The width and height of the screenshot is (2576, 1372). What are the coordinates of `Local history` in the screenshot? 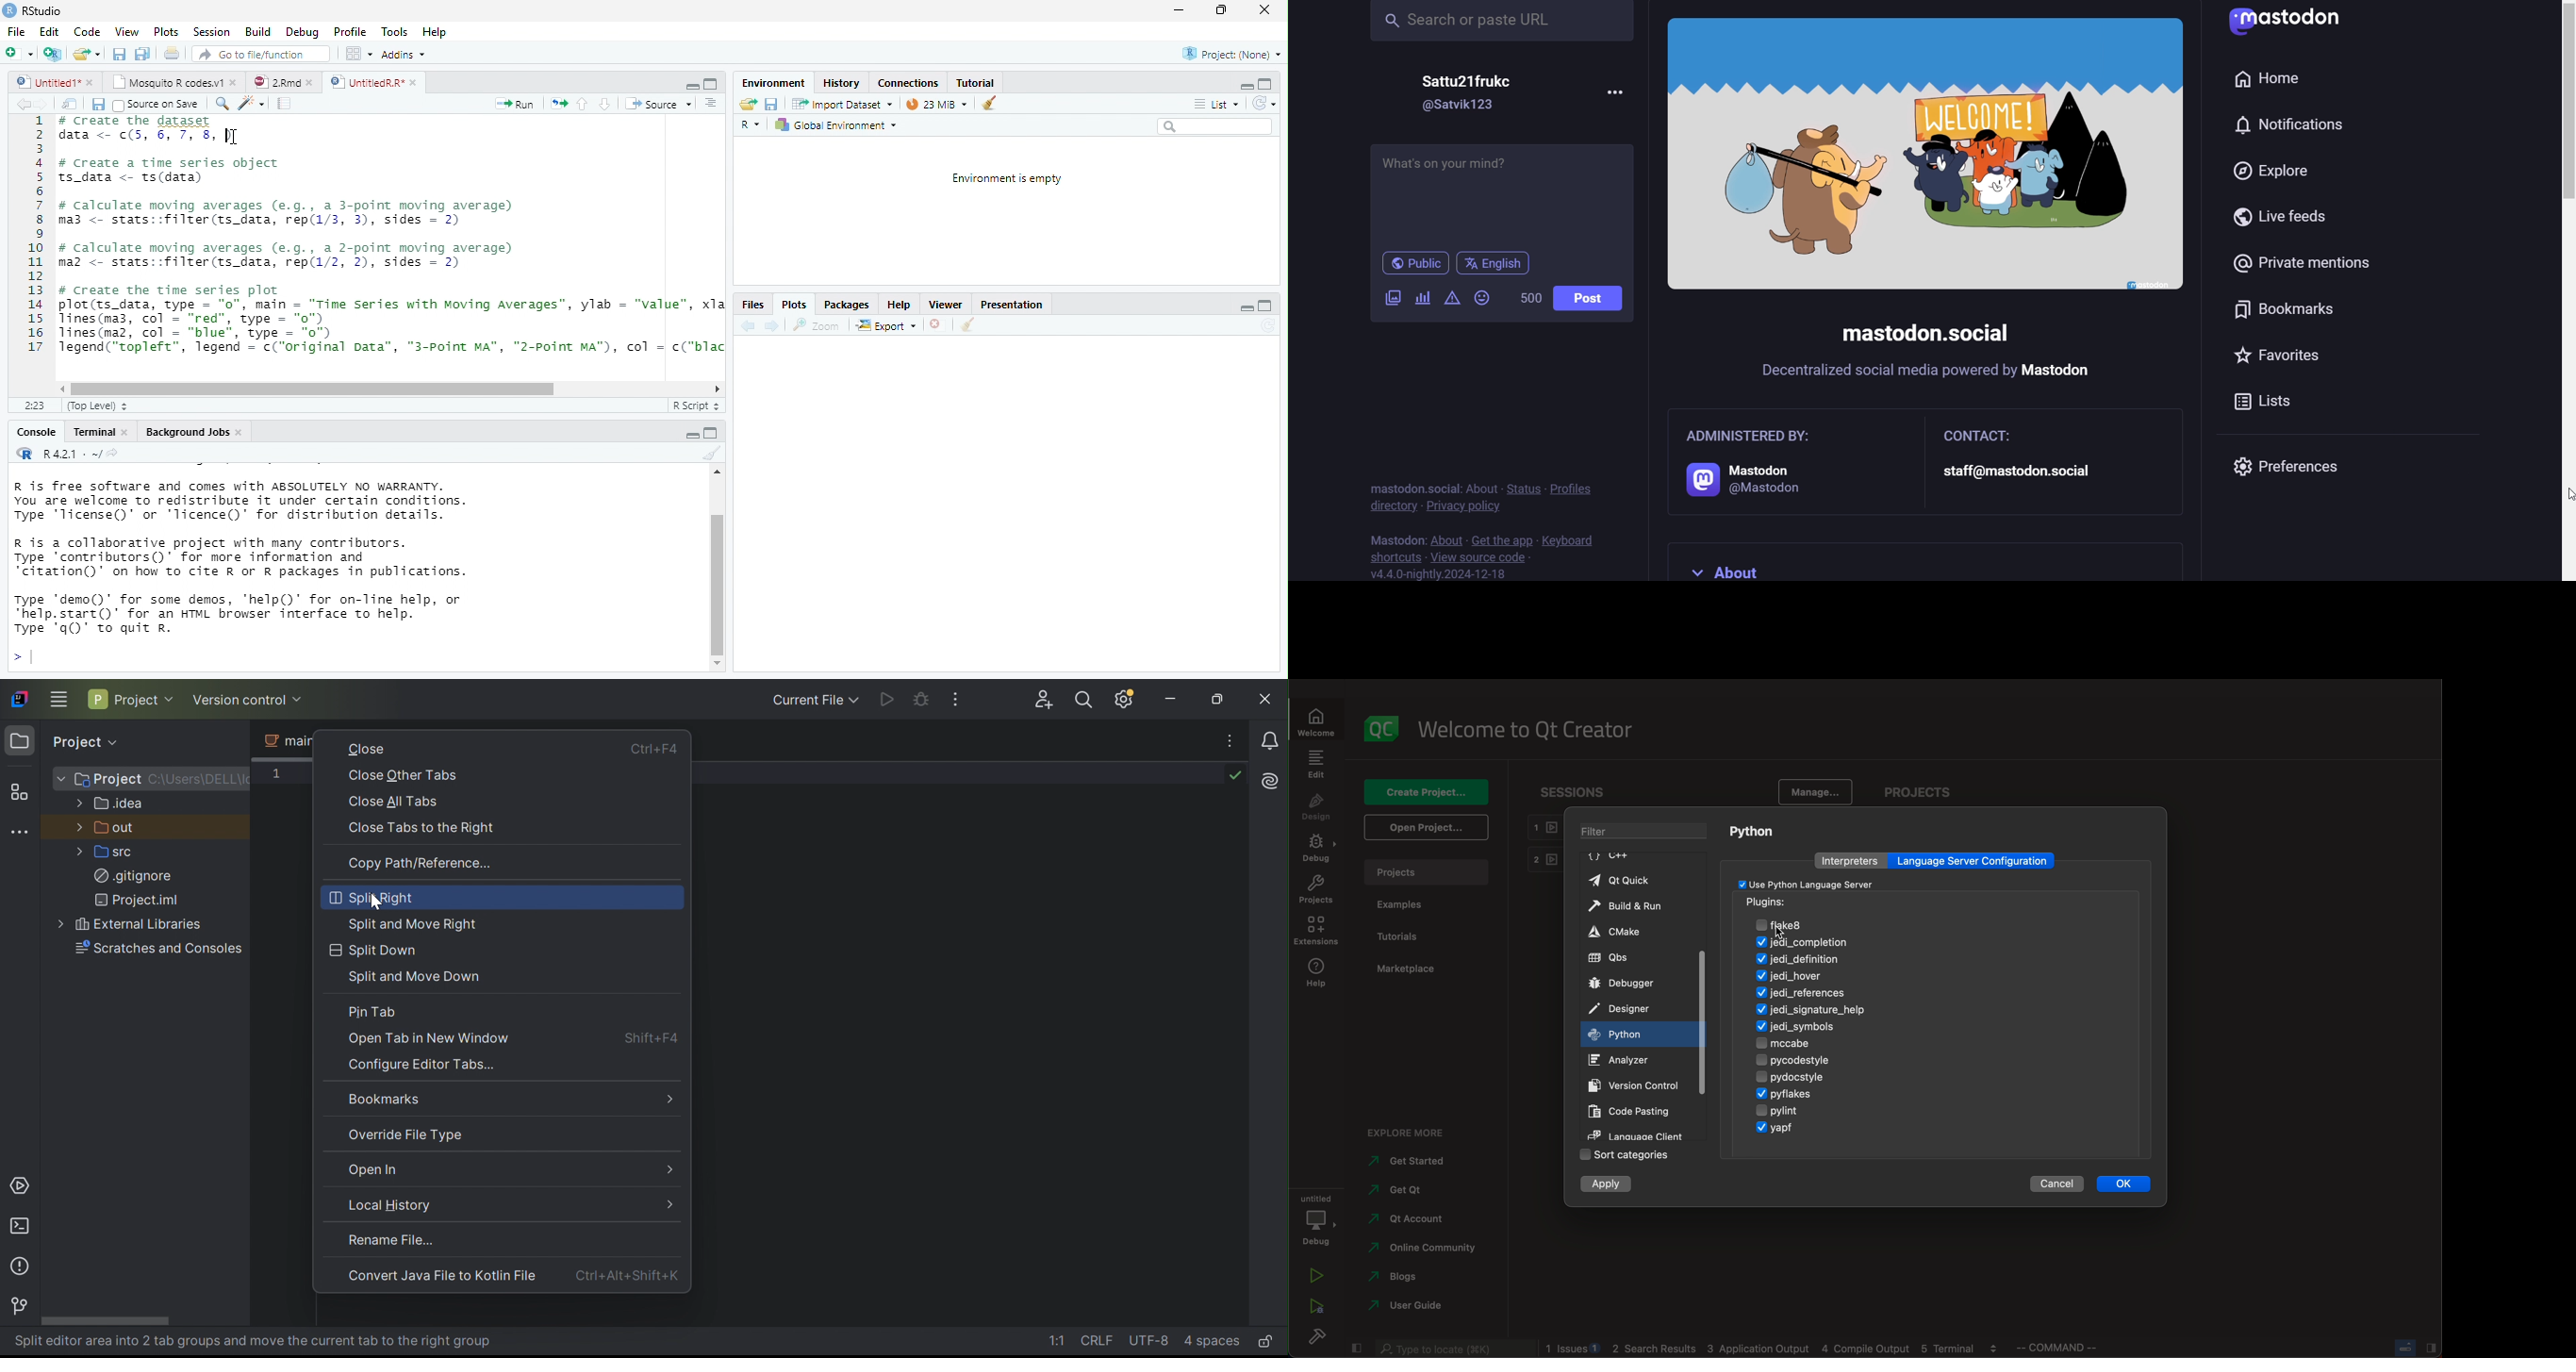 It's located at (389, 1206).